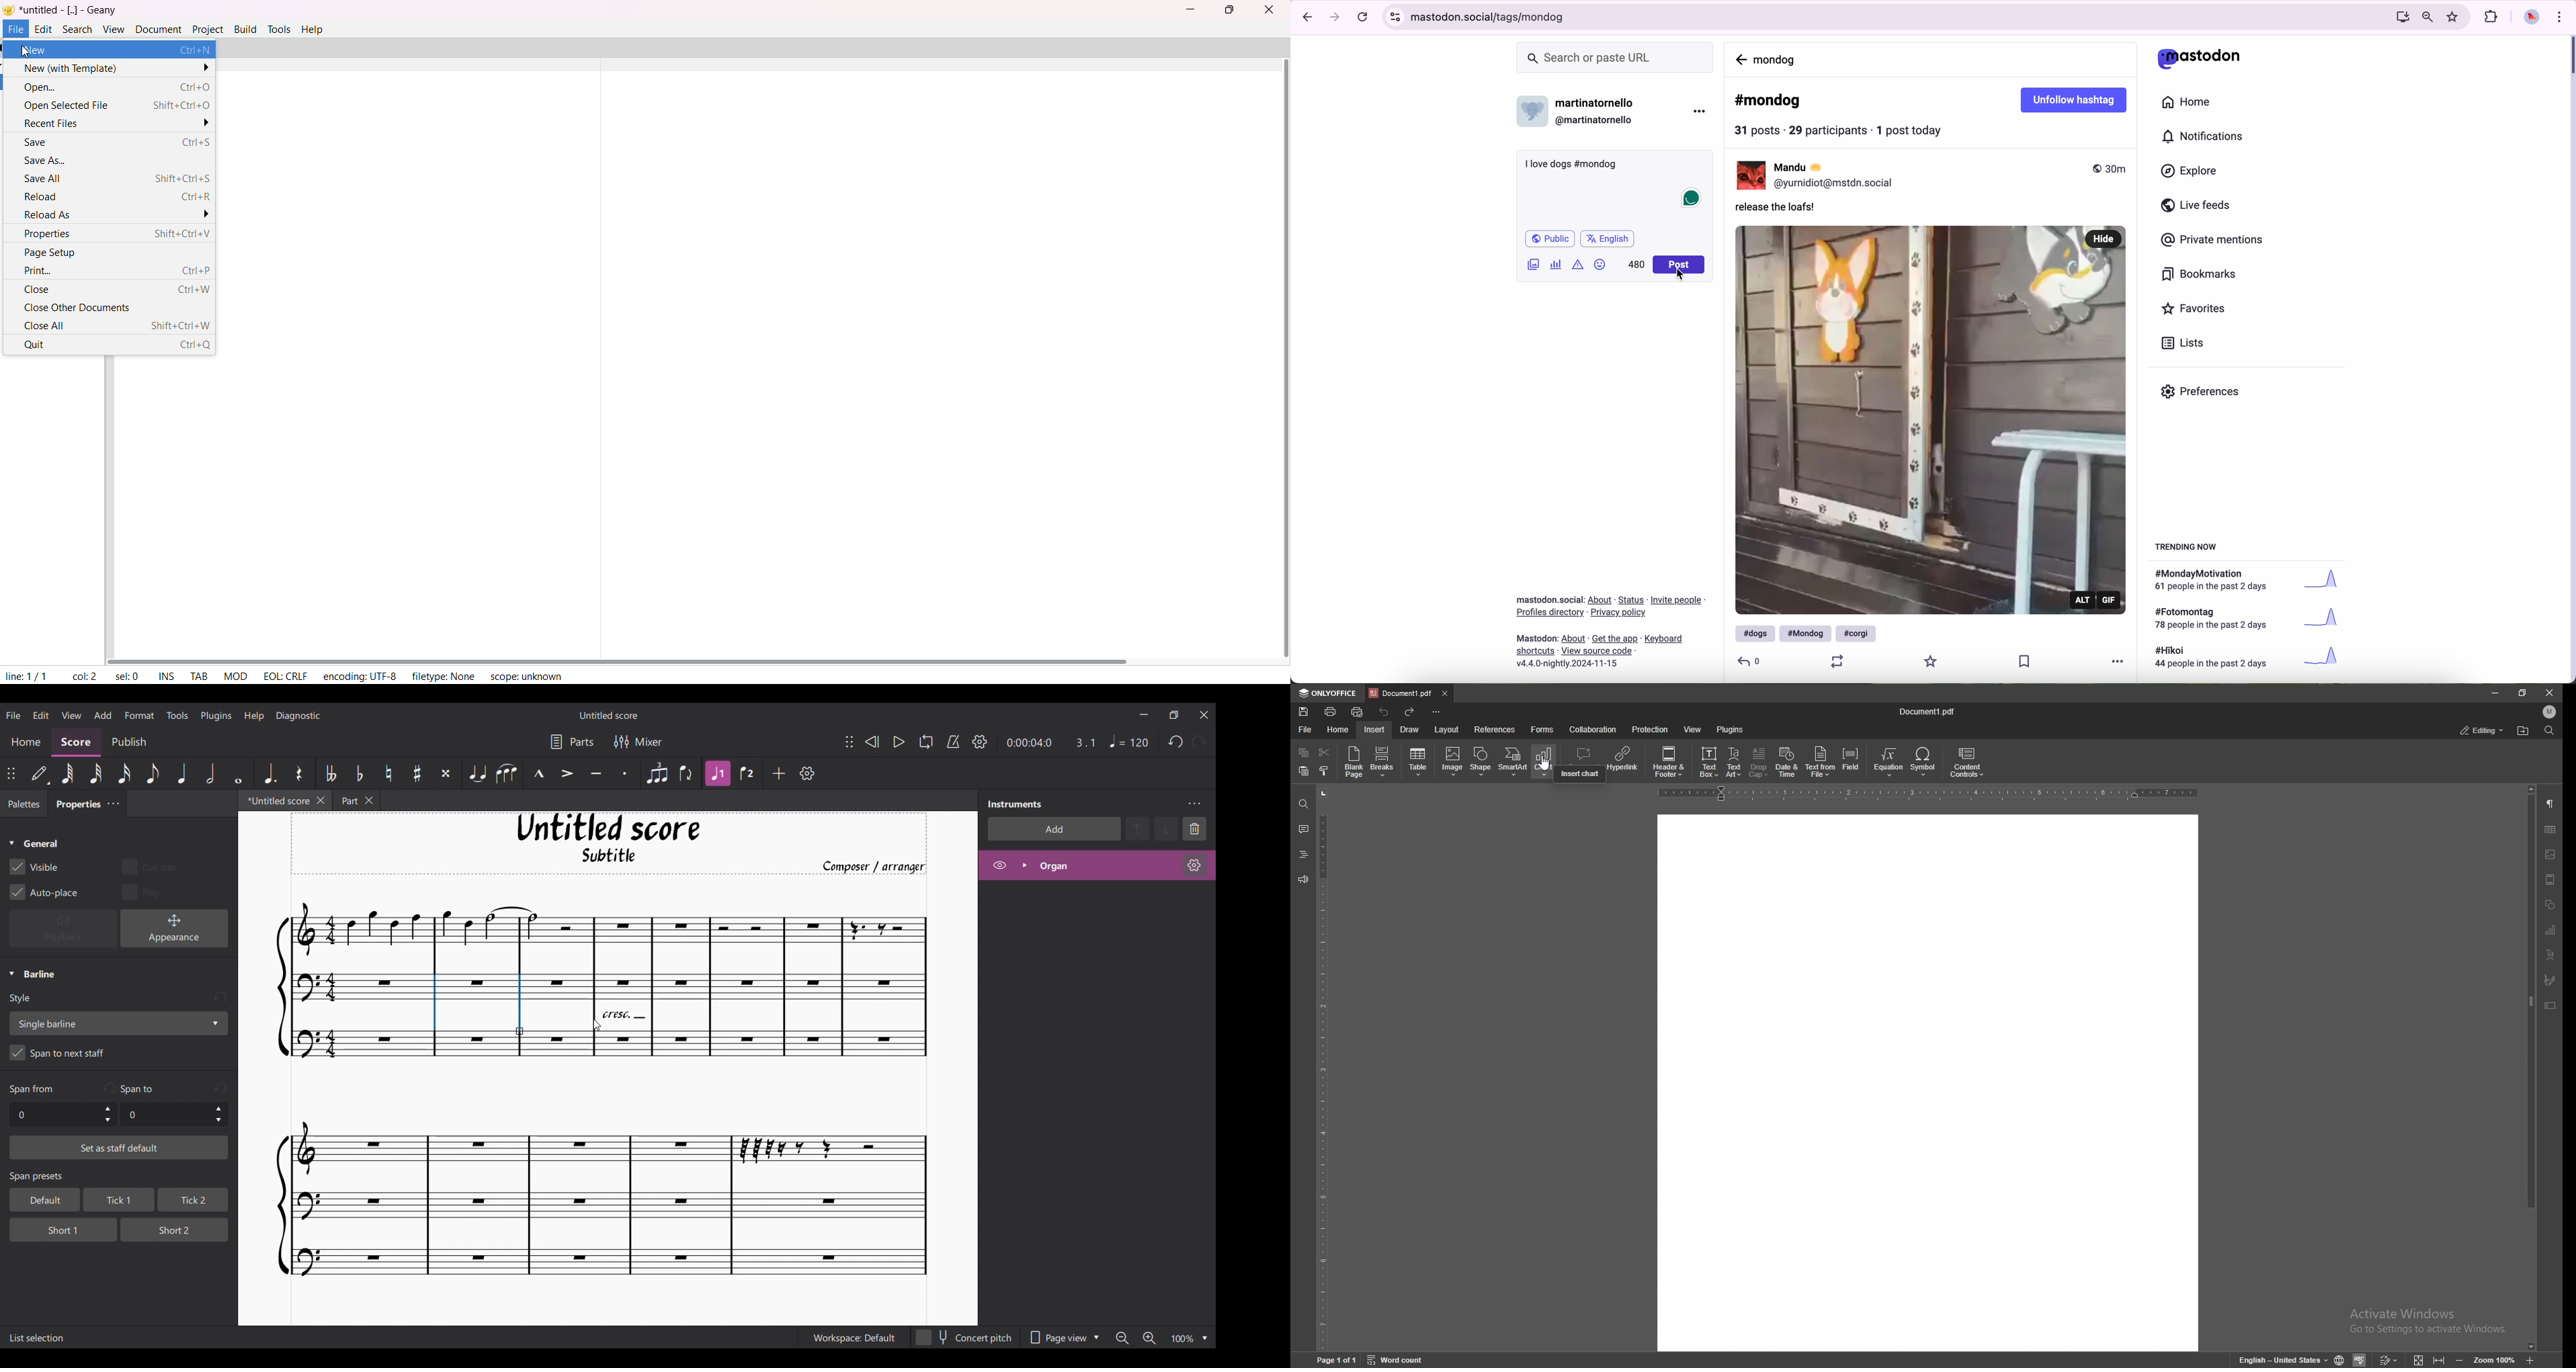  What do you see at coordinates (103, 714) in the screenshot?
I see `Add menu` at bounding box center [103, 714].